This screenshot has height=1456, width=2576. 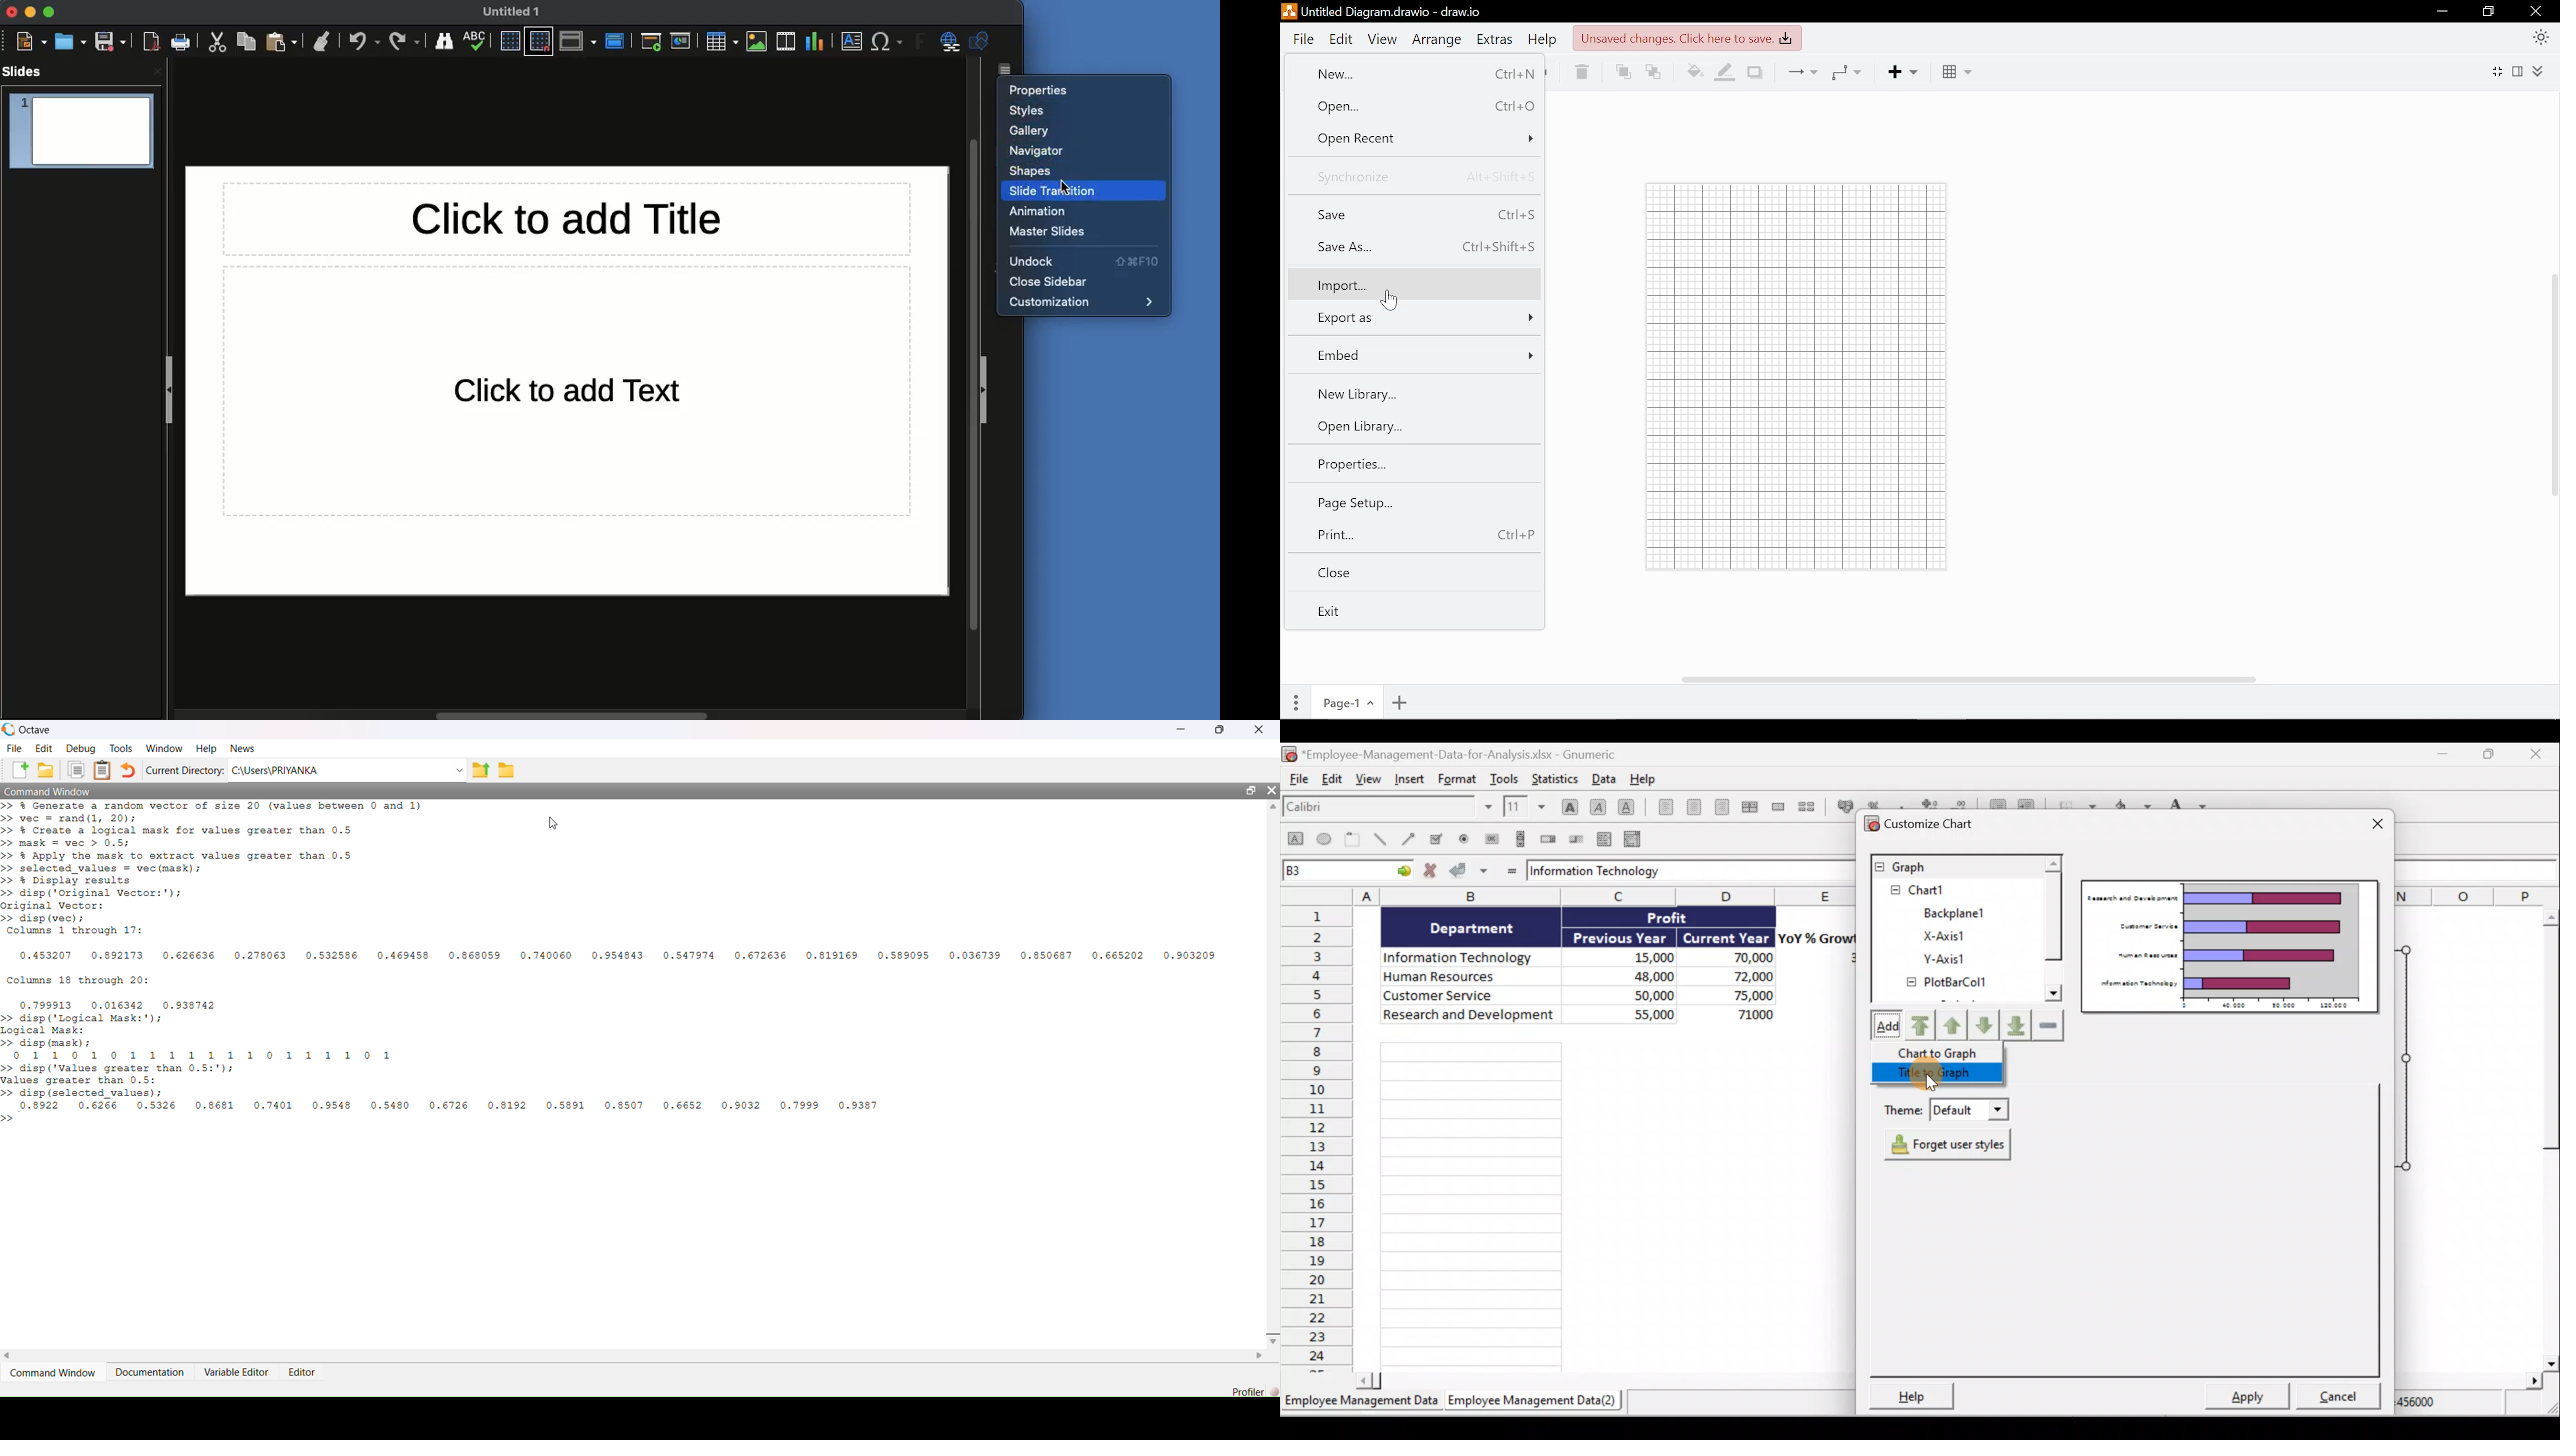 What do you see at coordinates (1414, 318) in the screenshot?
I see `Export as` at bounding box center [1414, 318].